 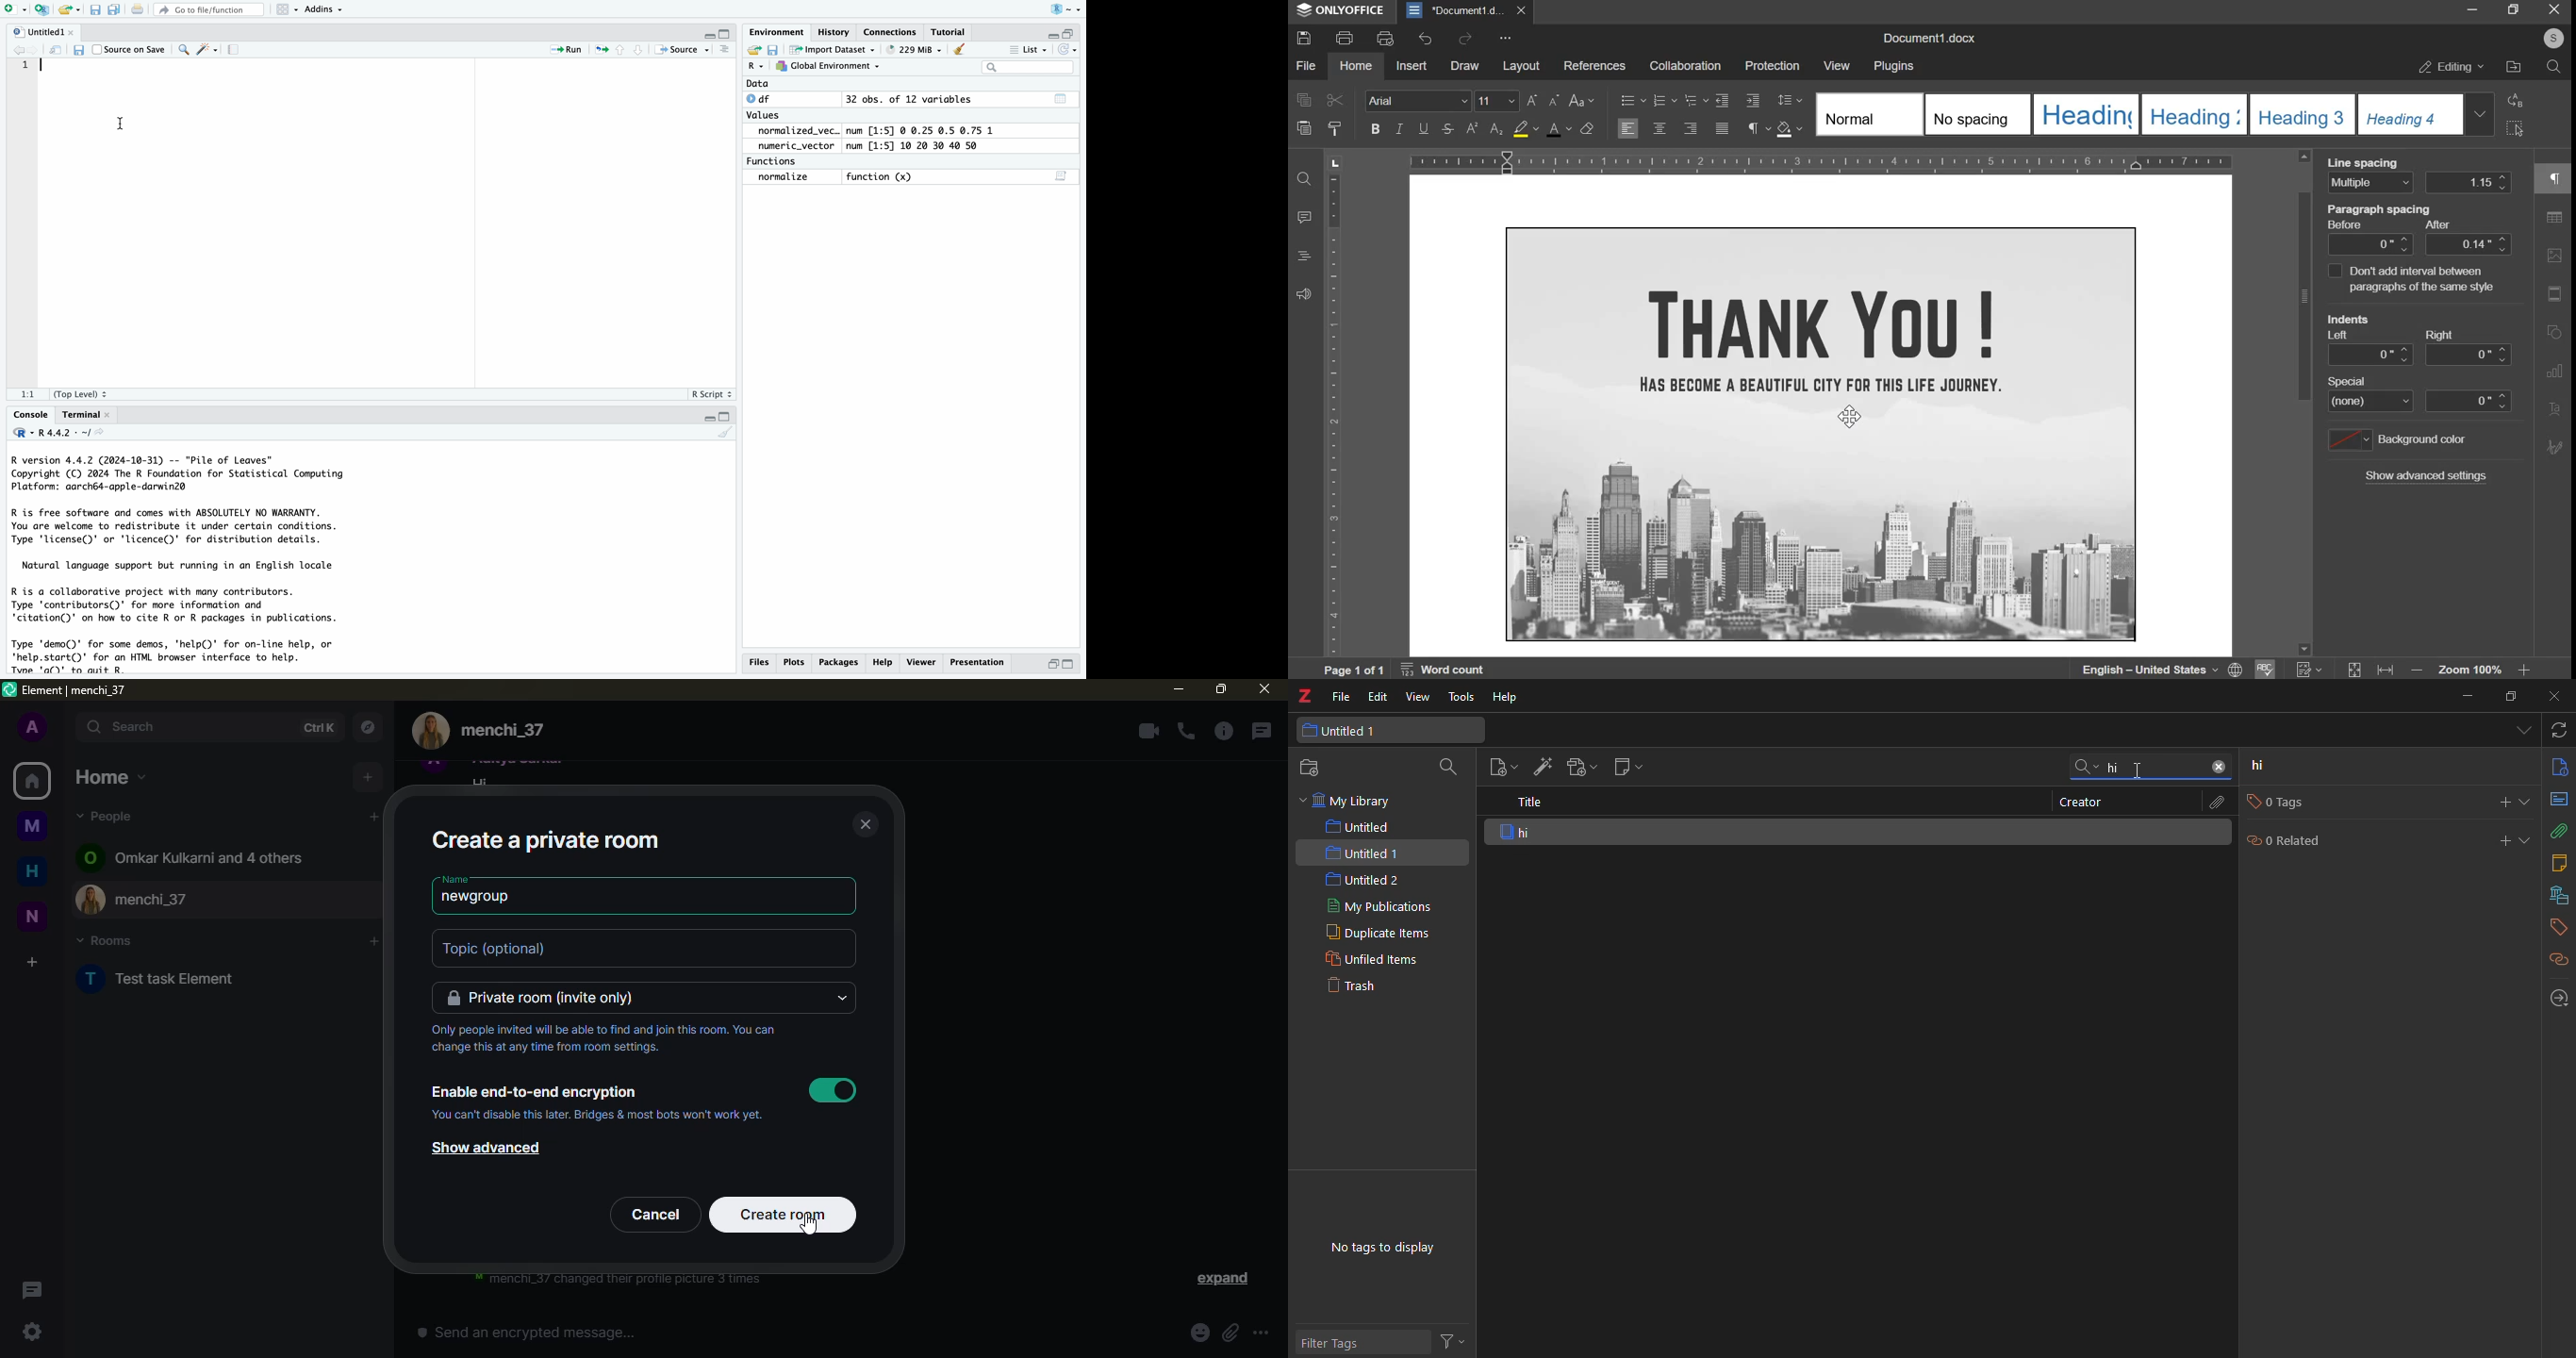 I want to click on drop down, so click(x=842, y=998).